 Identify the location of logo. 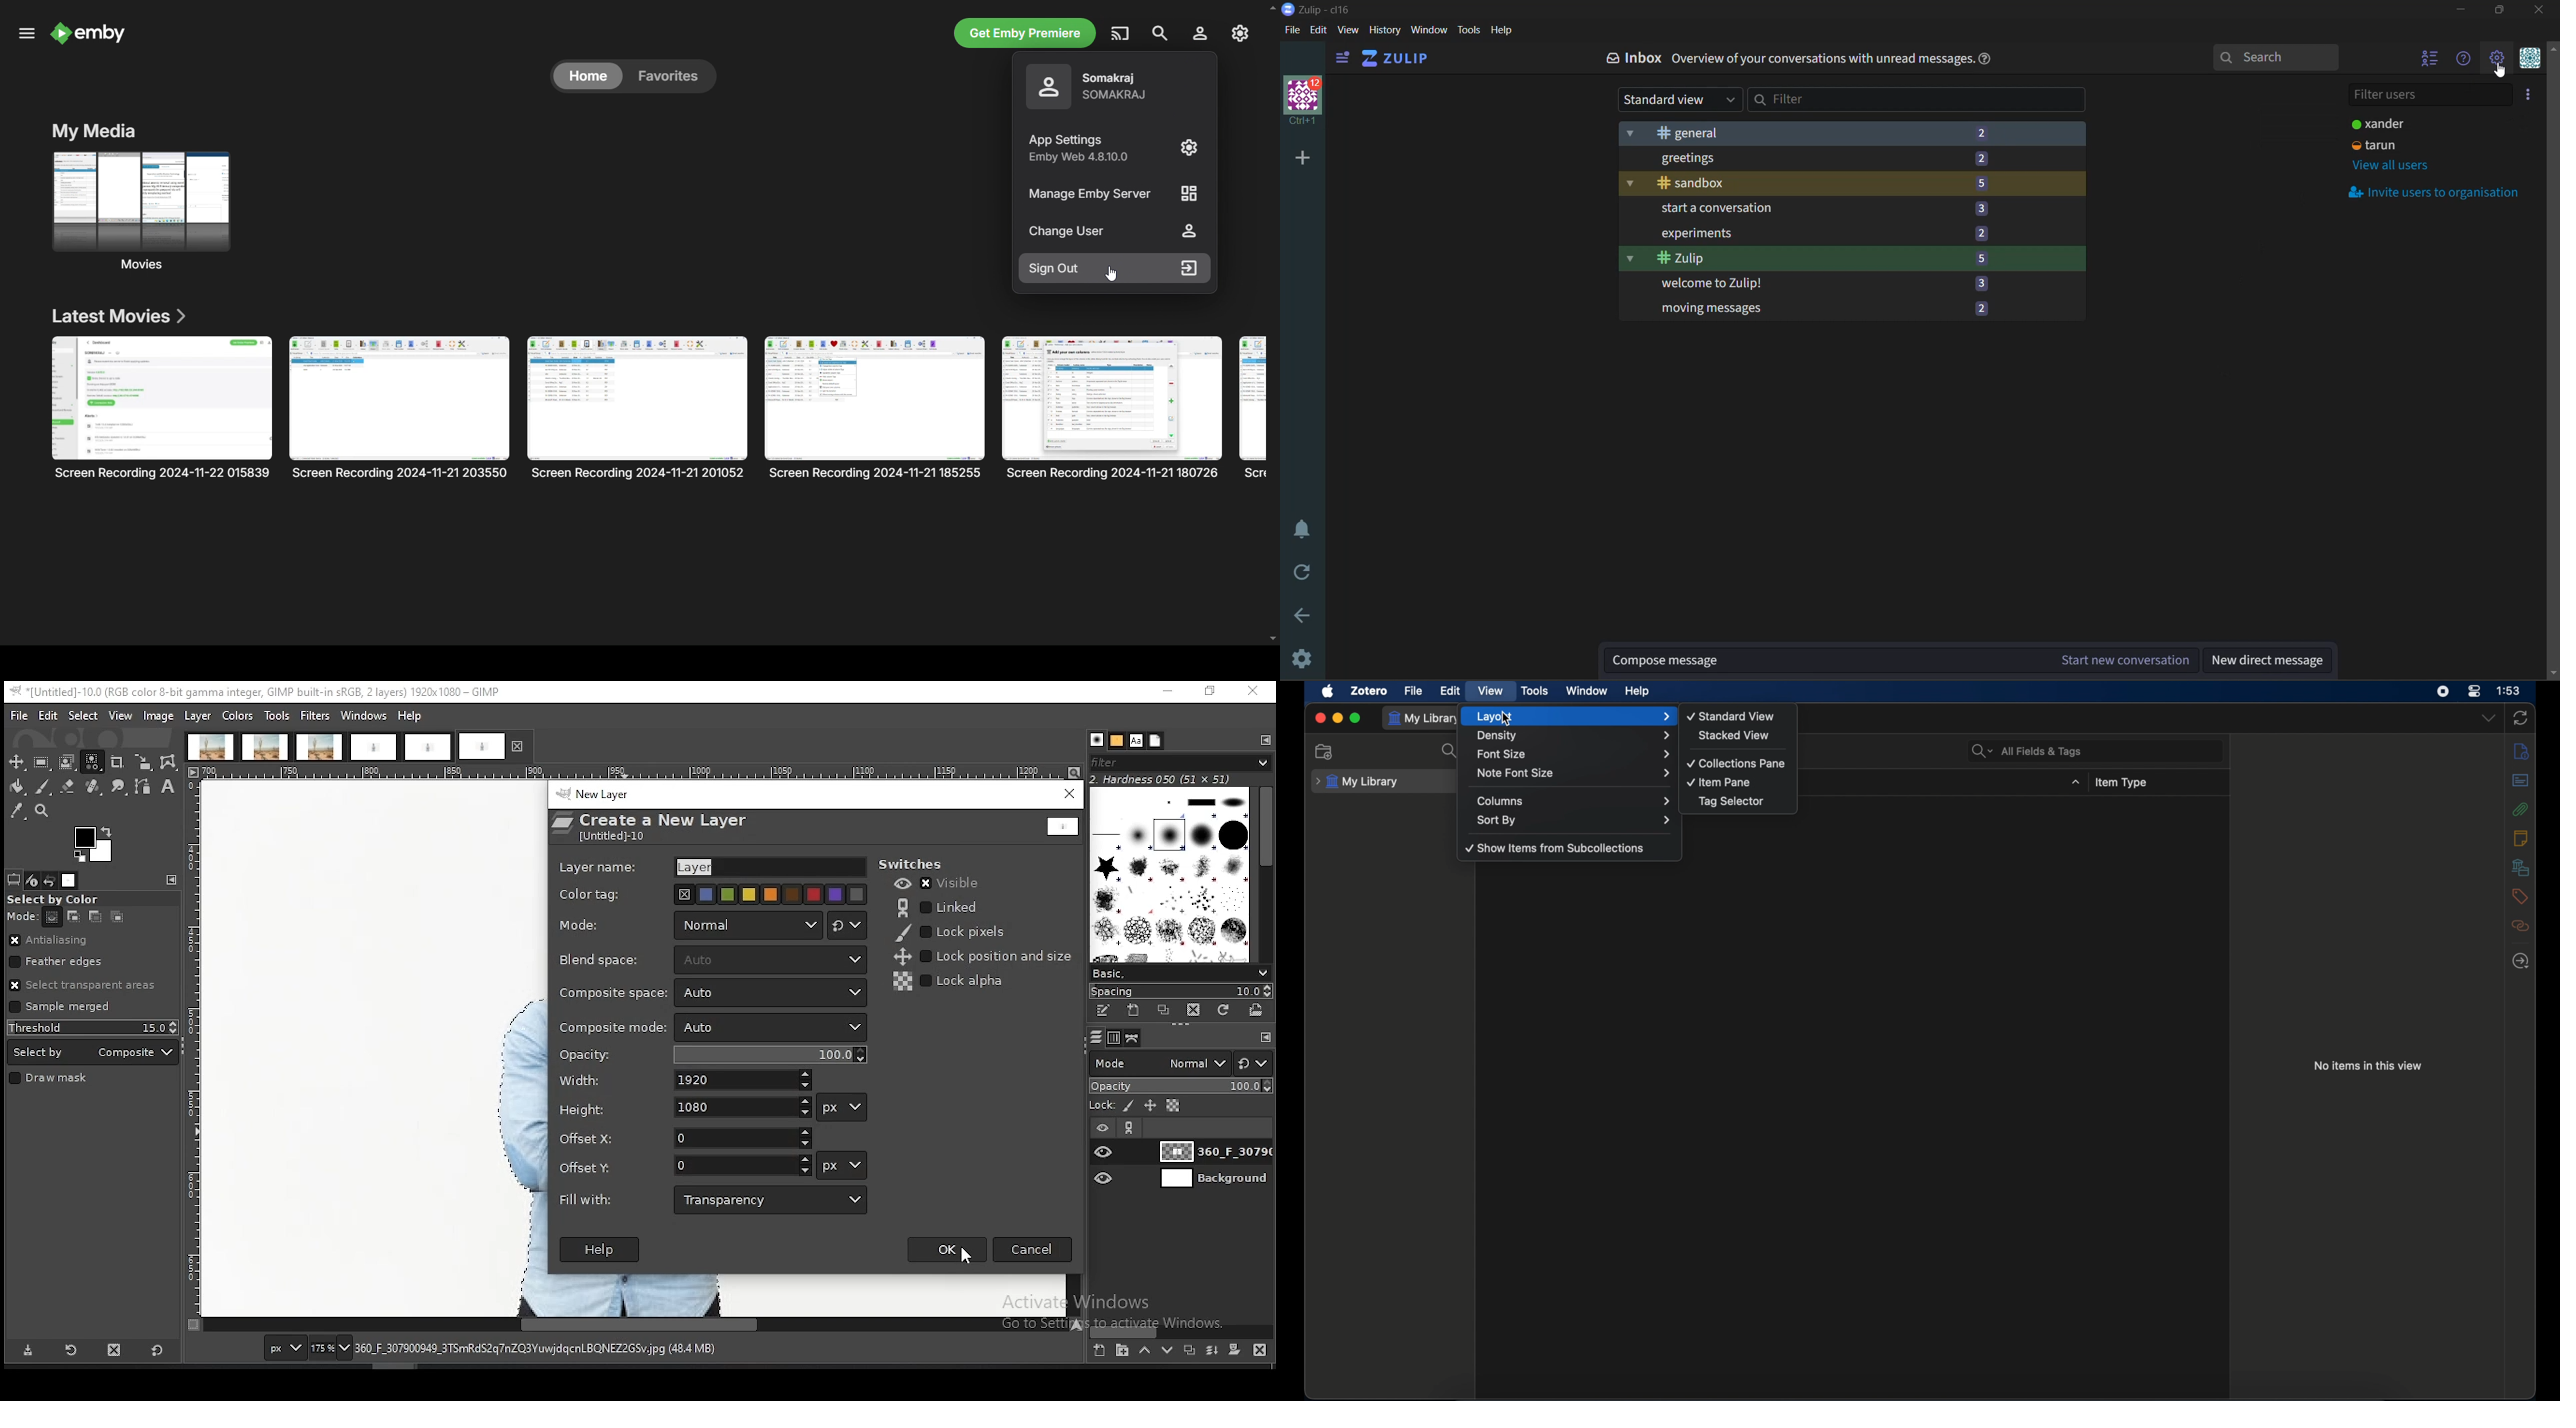
(90, 34).